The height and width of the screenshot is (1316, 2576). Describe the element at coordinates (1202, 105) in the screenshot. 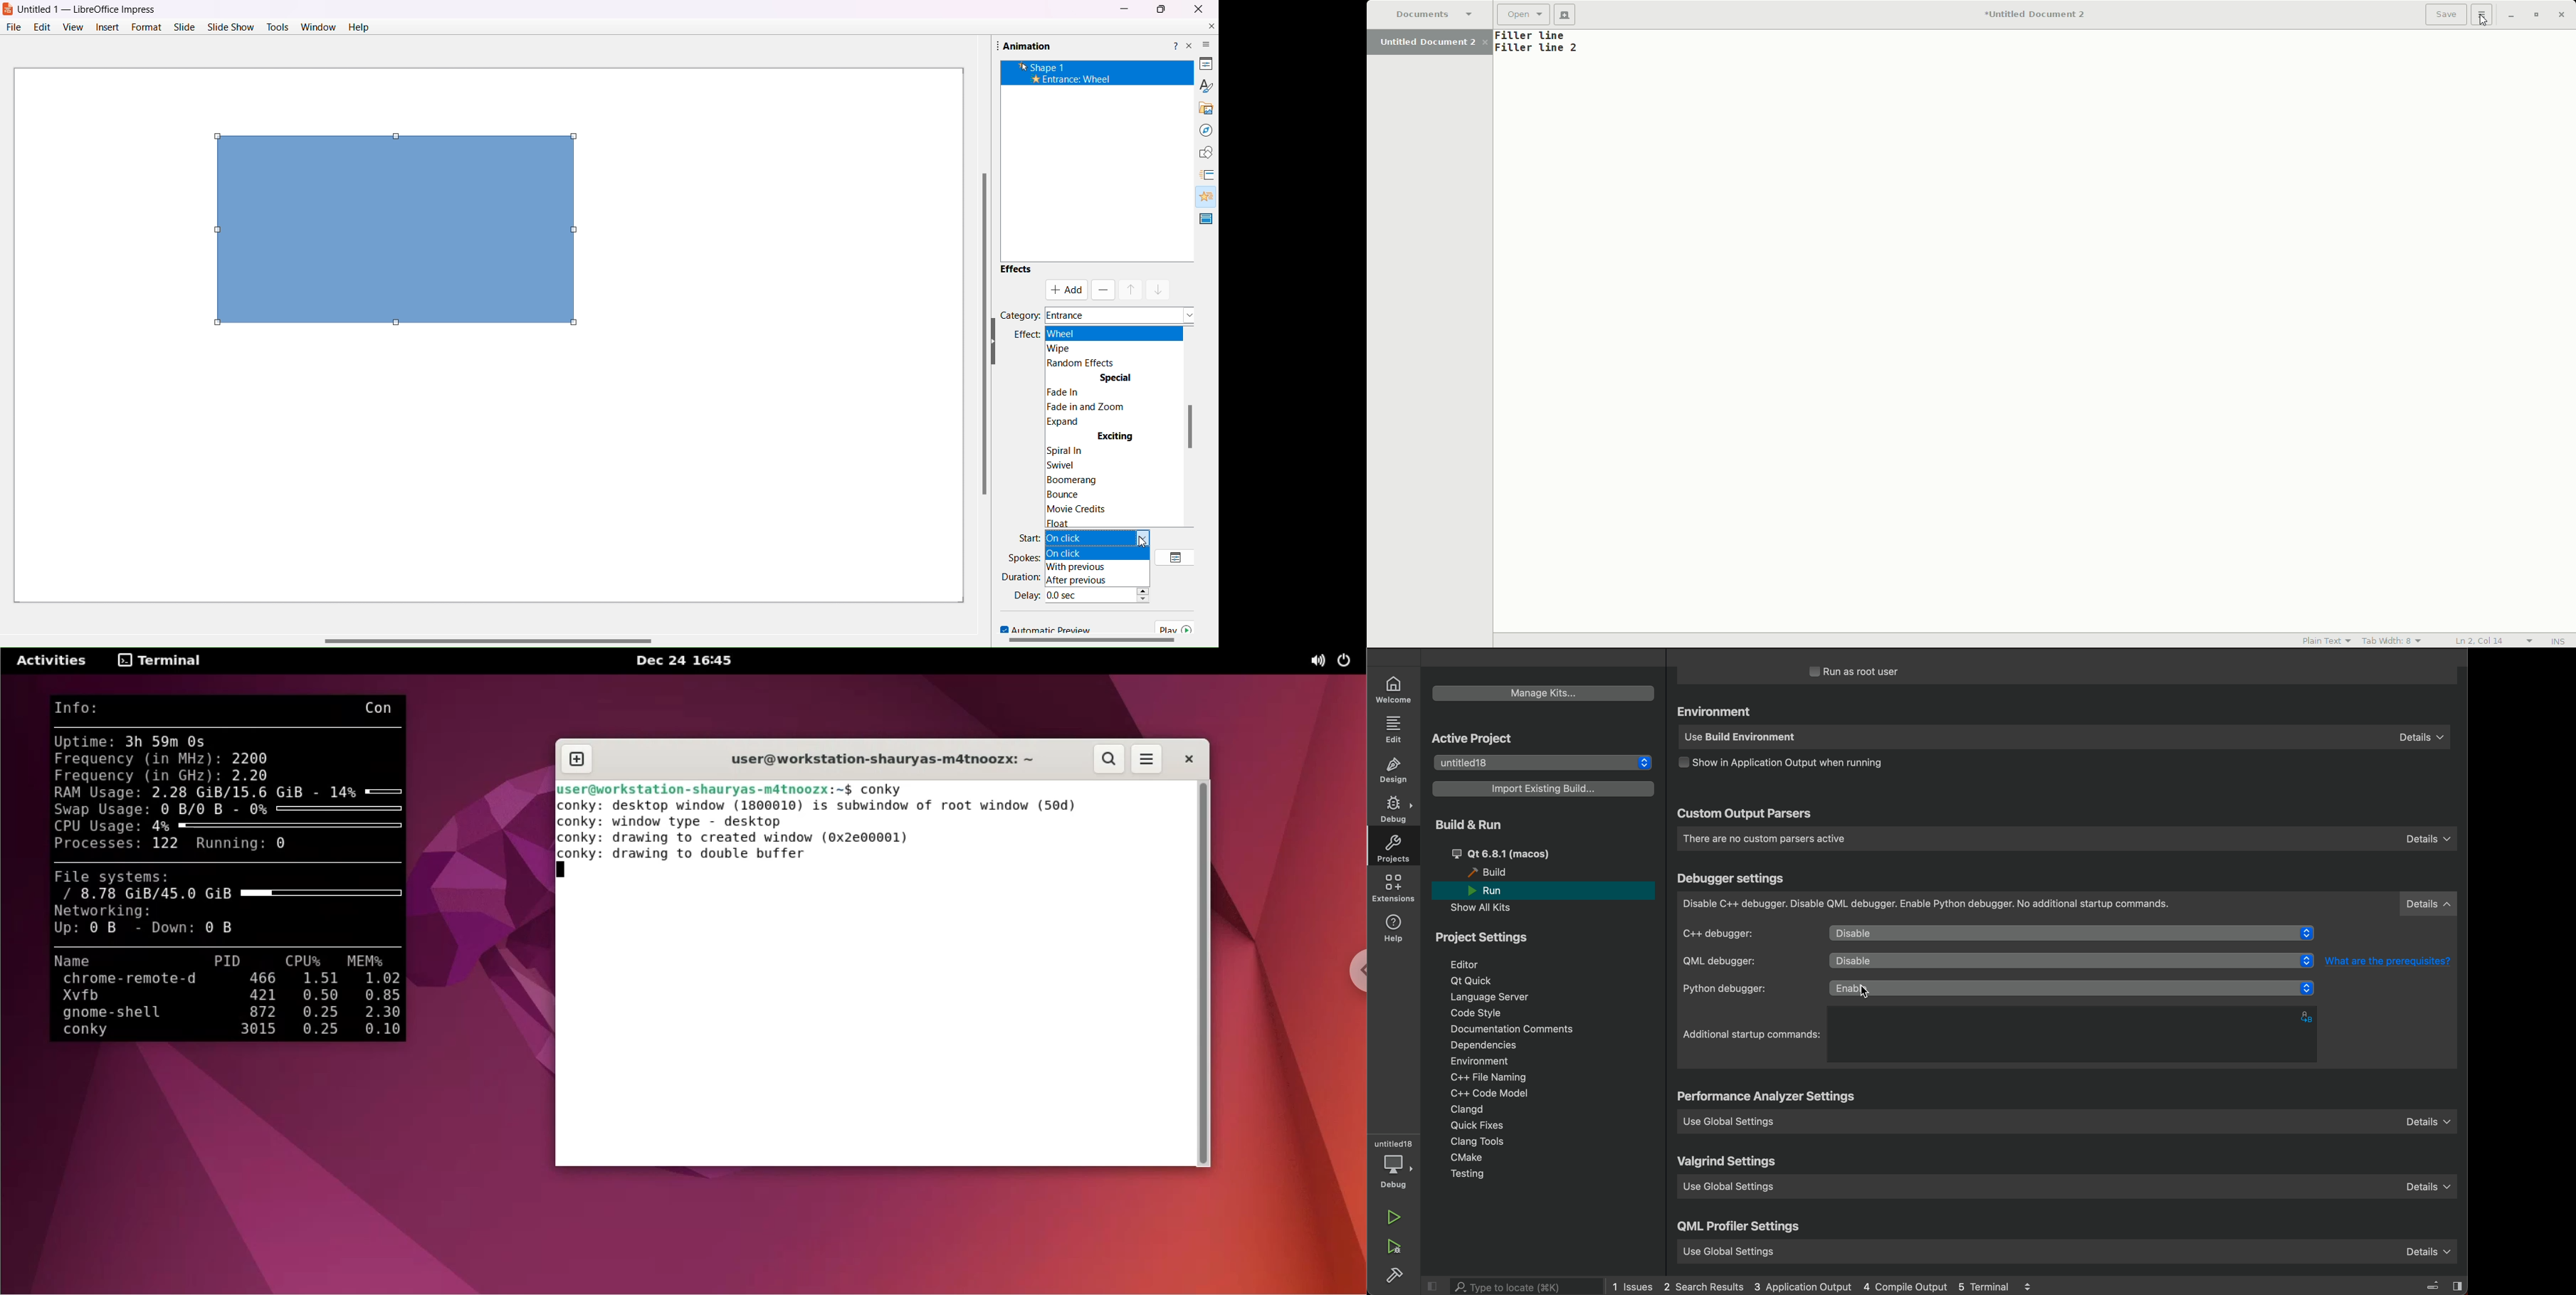

I see `Gallery` at that location.